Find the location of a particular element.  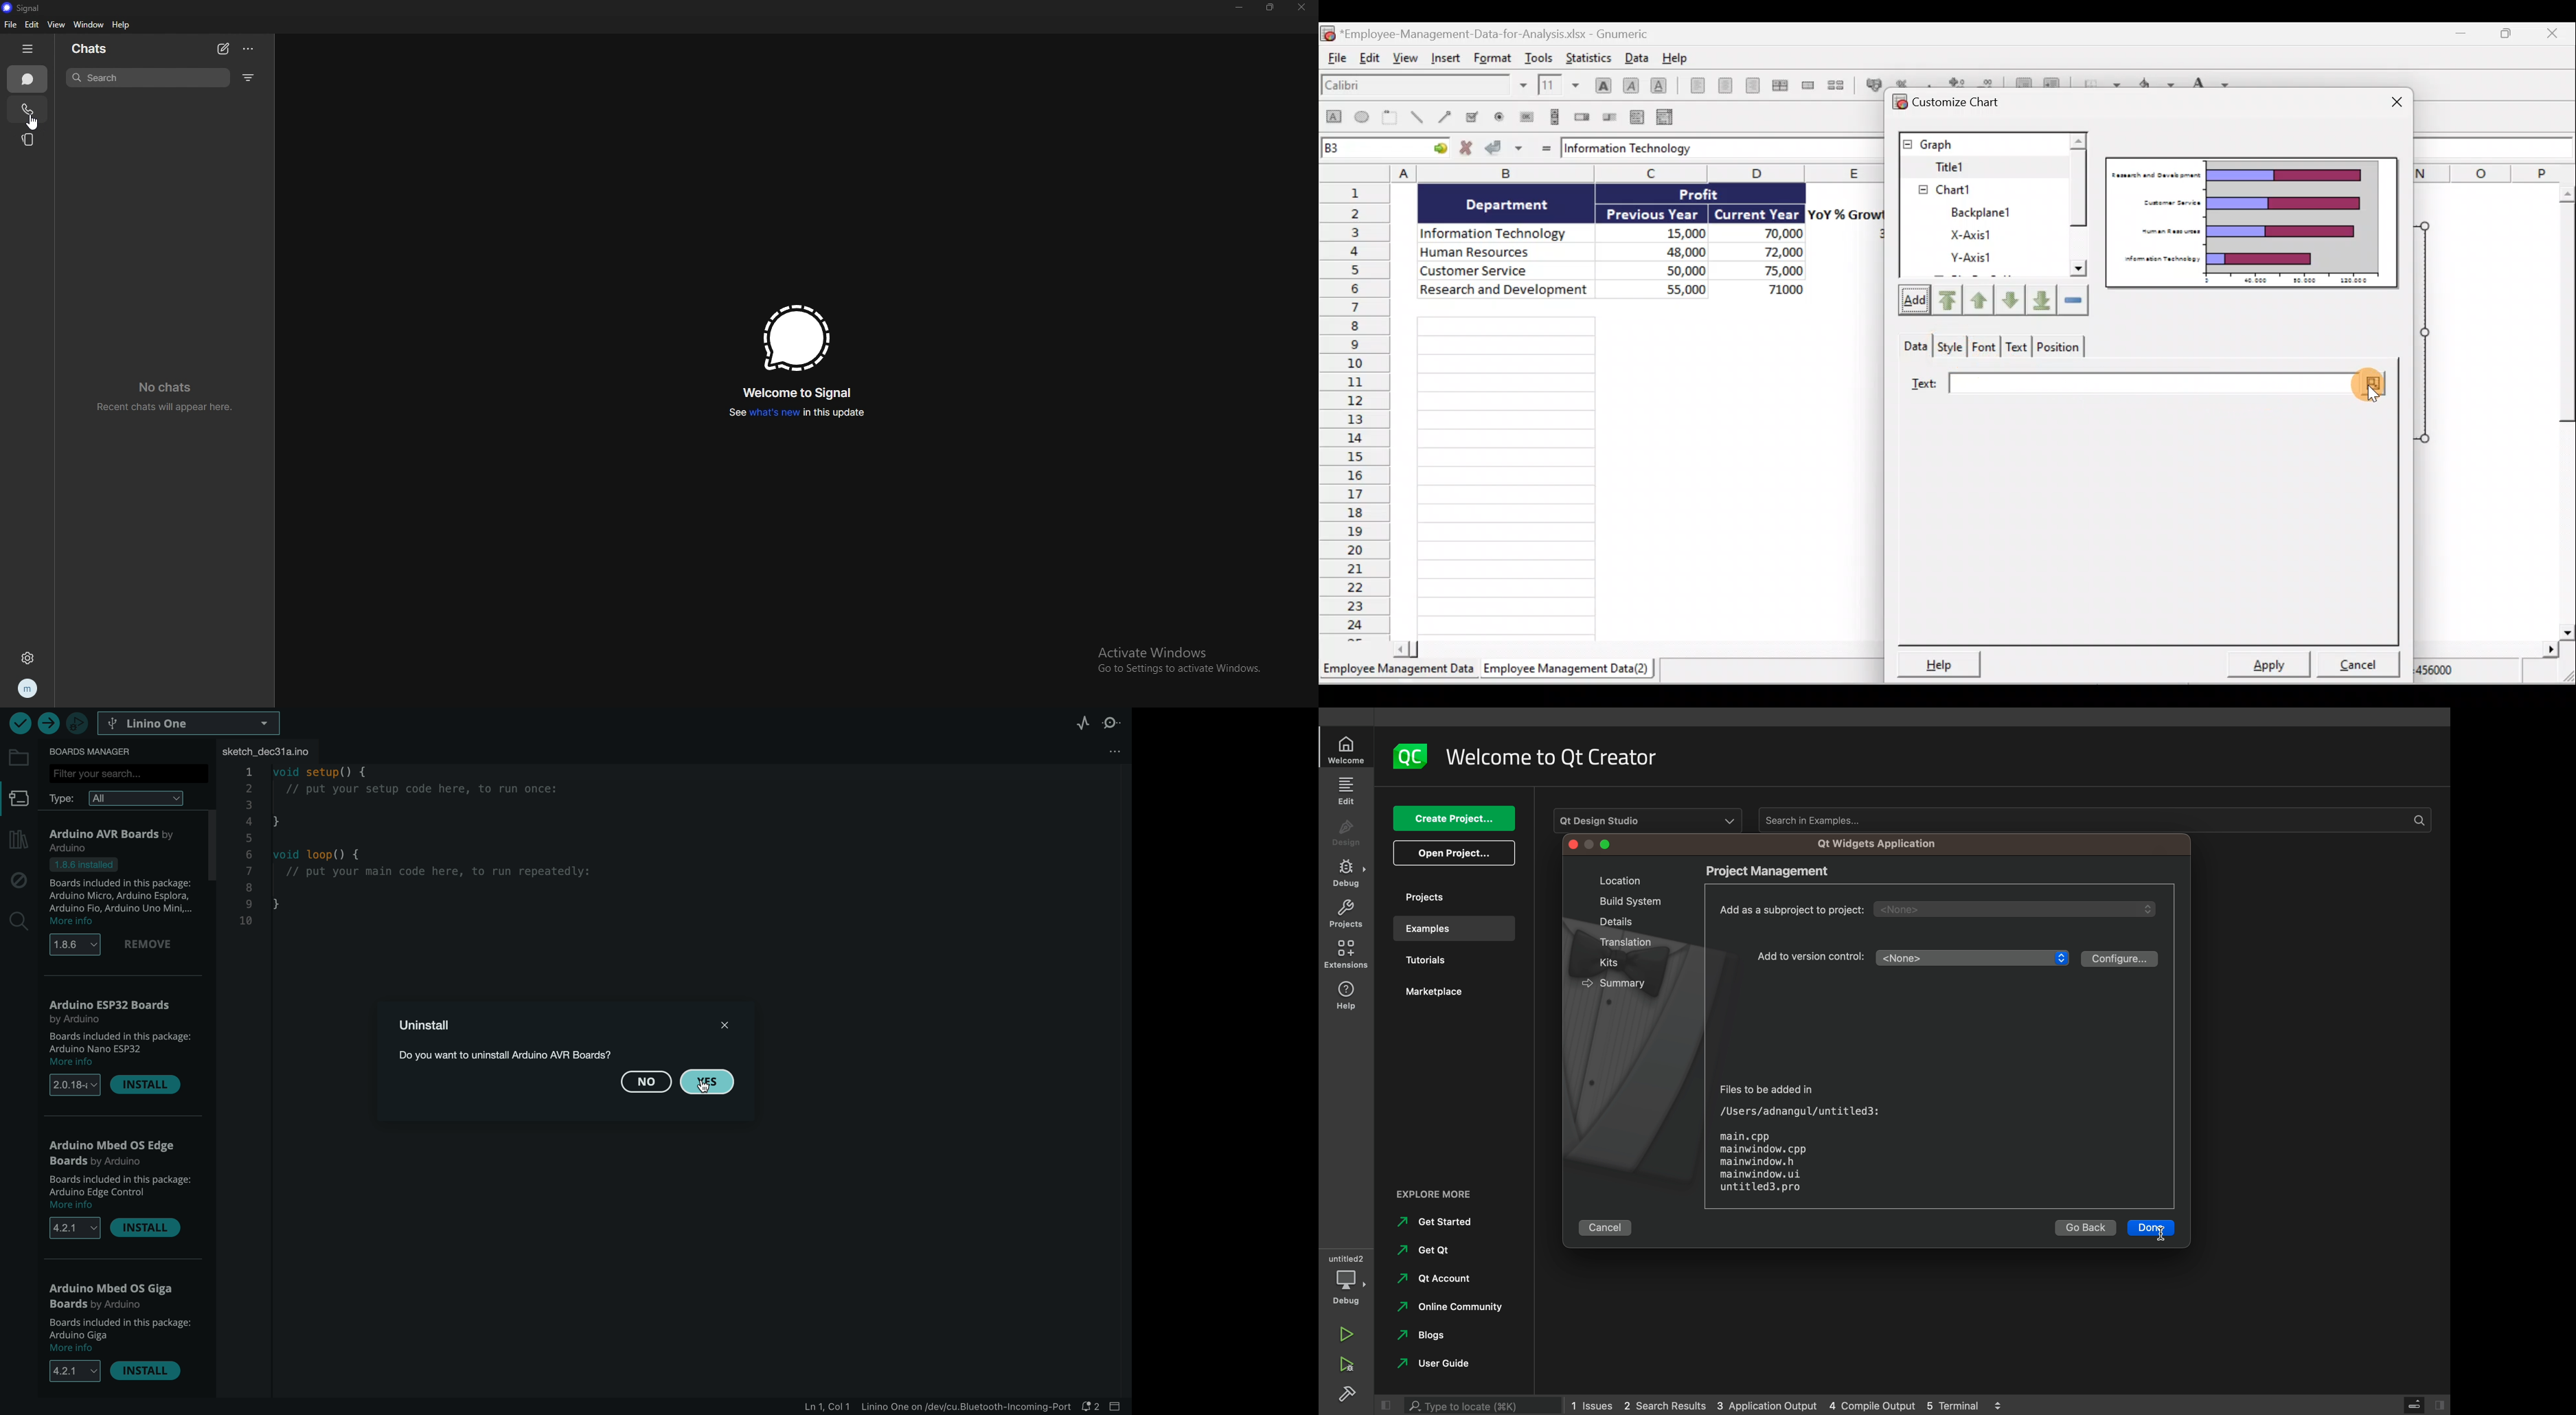

yes is located at coordinates (708, 1082).